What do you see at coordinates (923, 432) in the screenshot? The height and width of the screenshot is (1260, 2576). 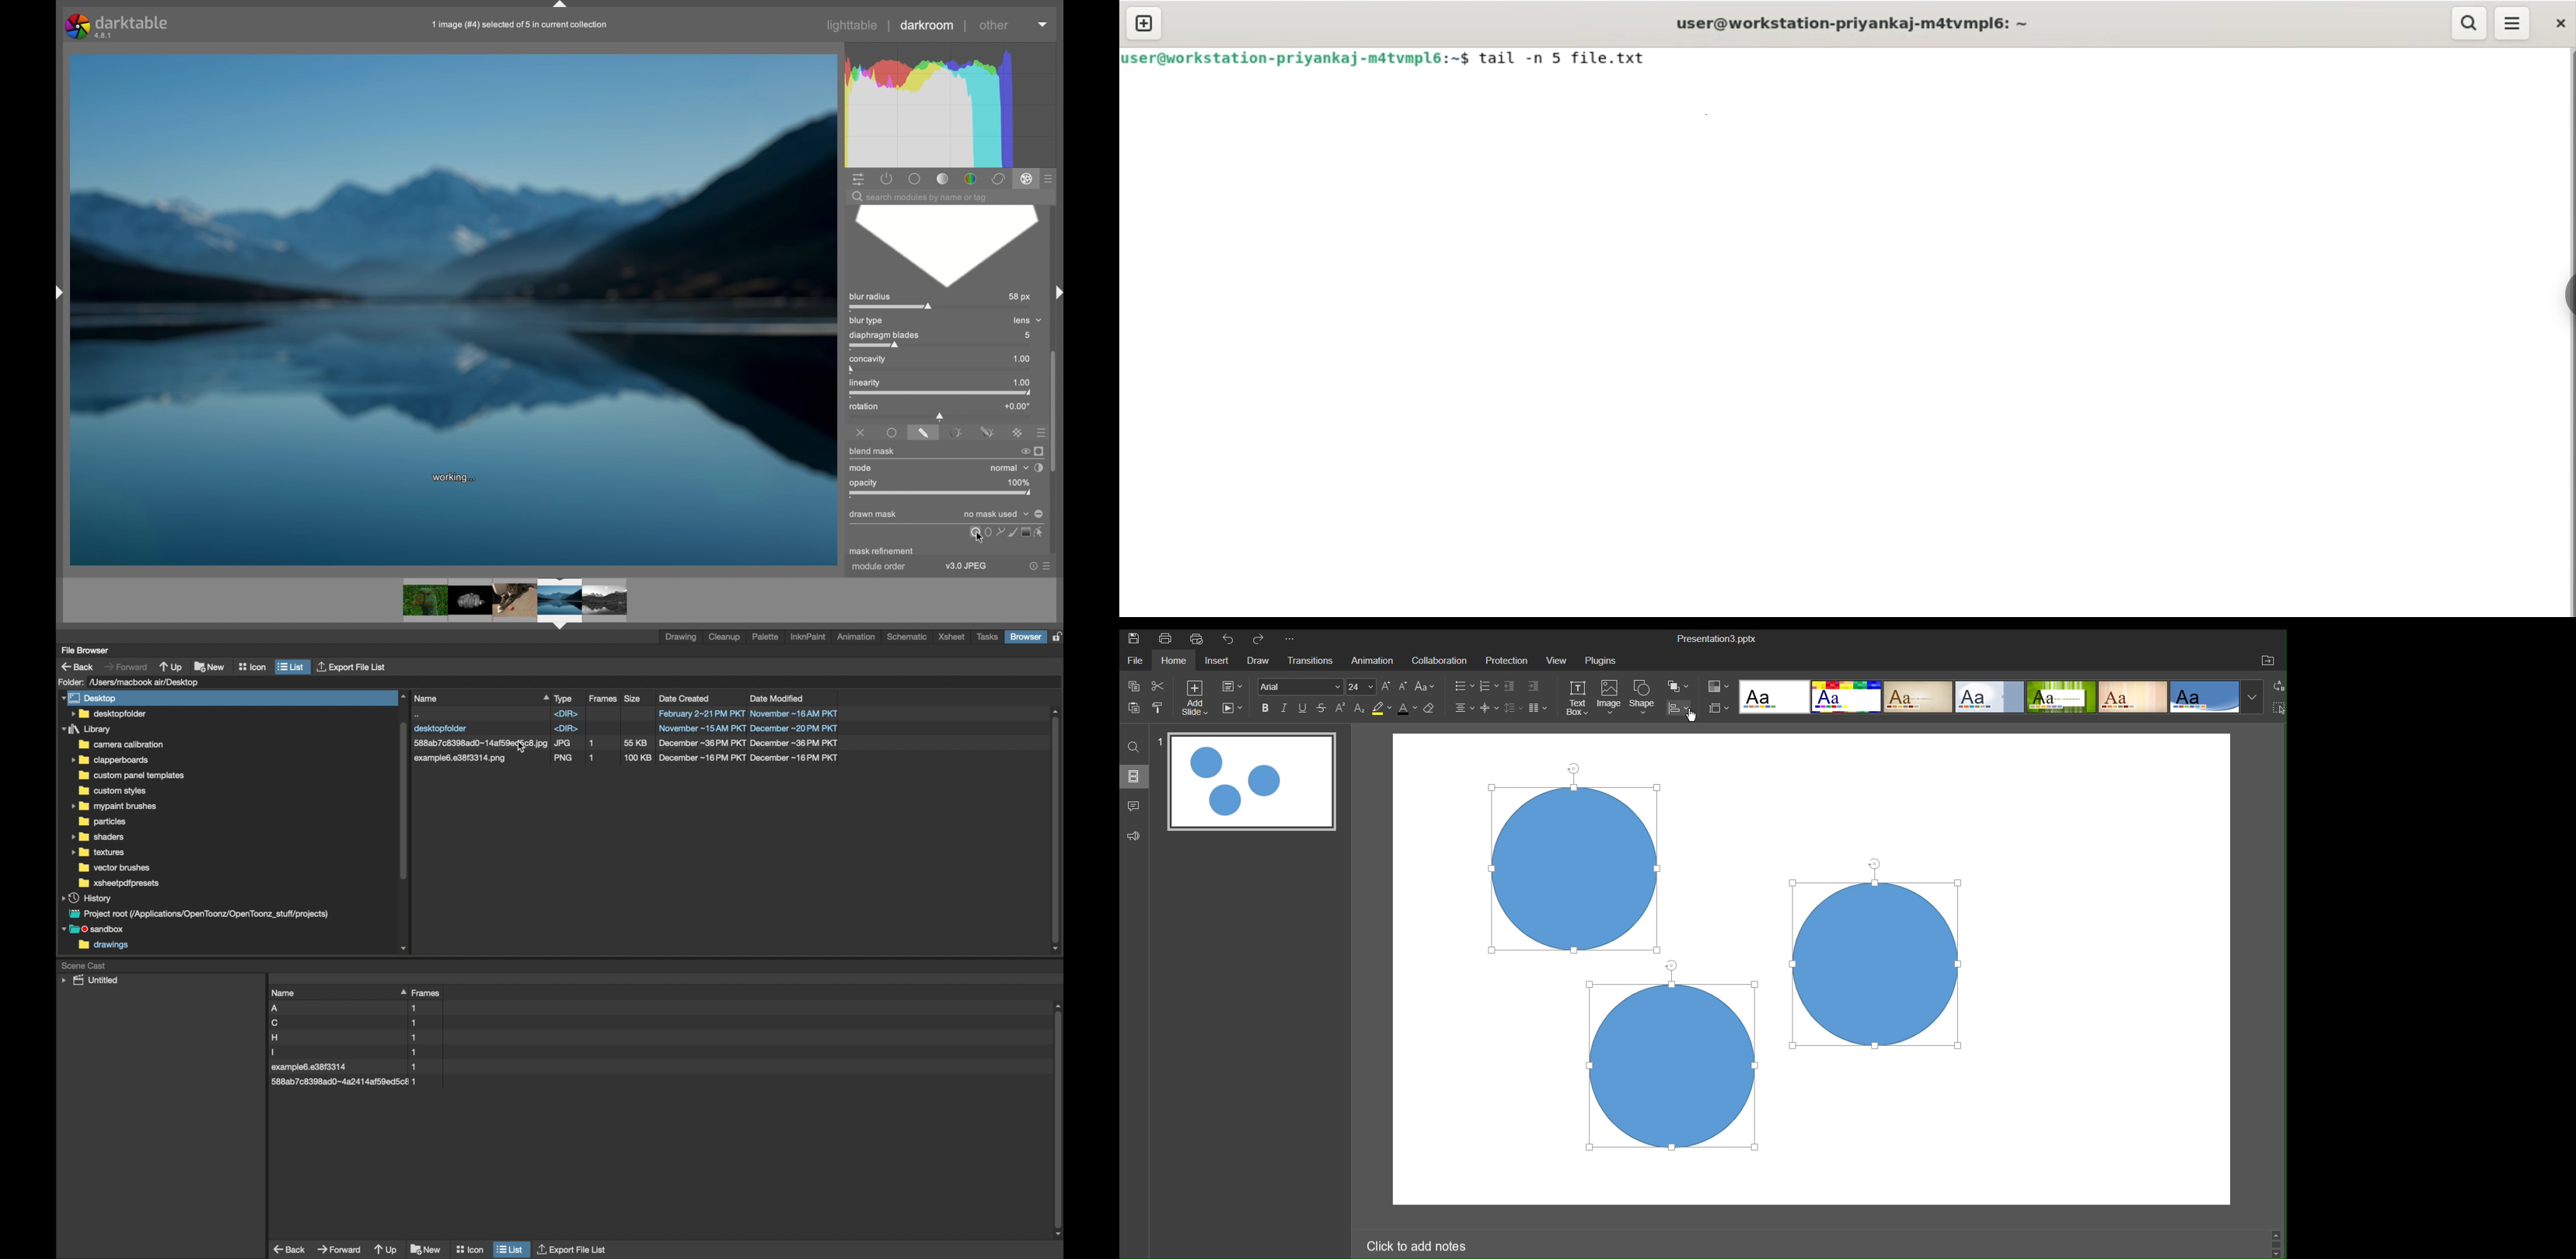 I see `drawnamsk` at bounding box center [923, 432].